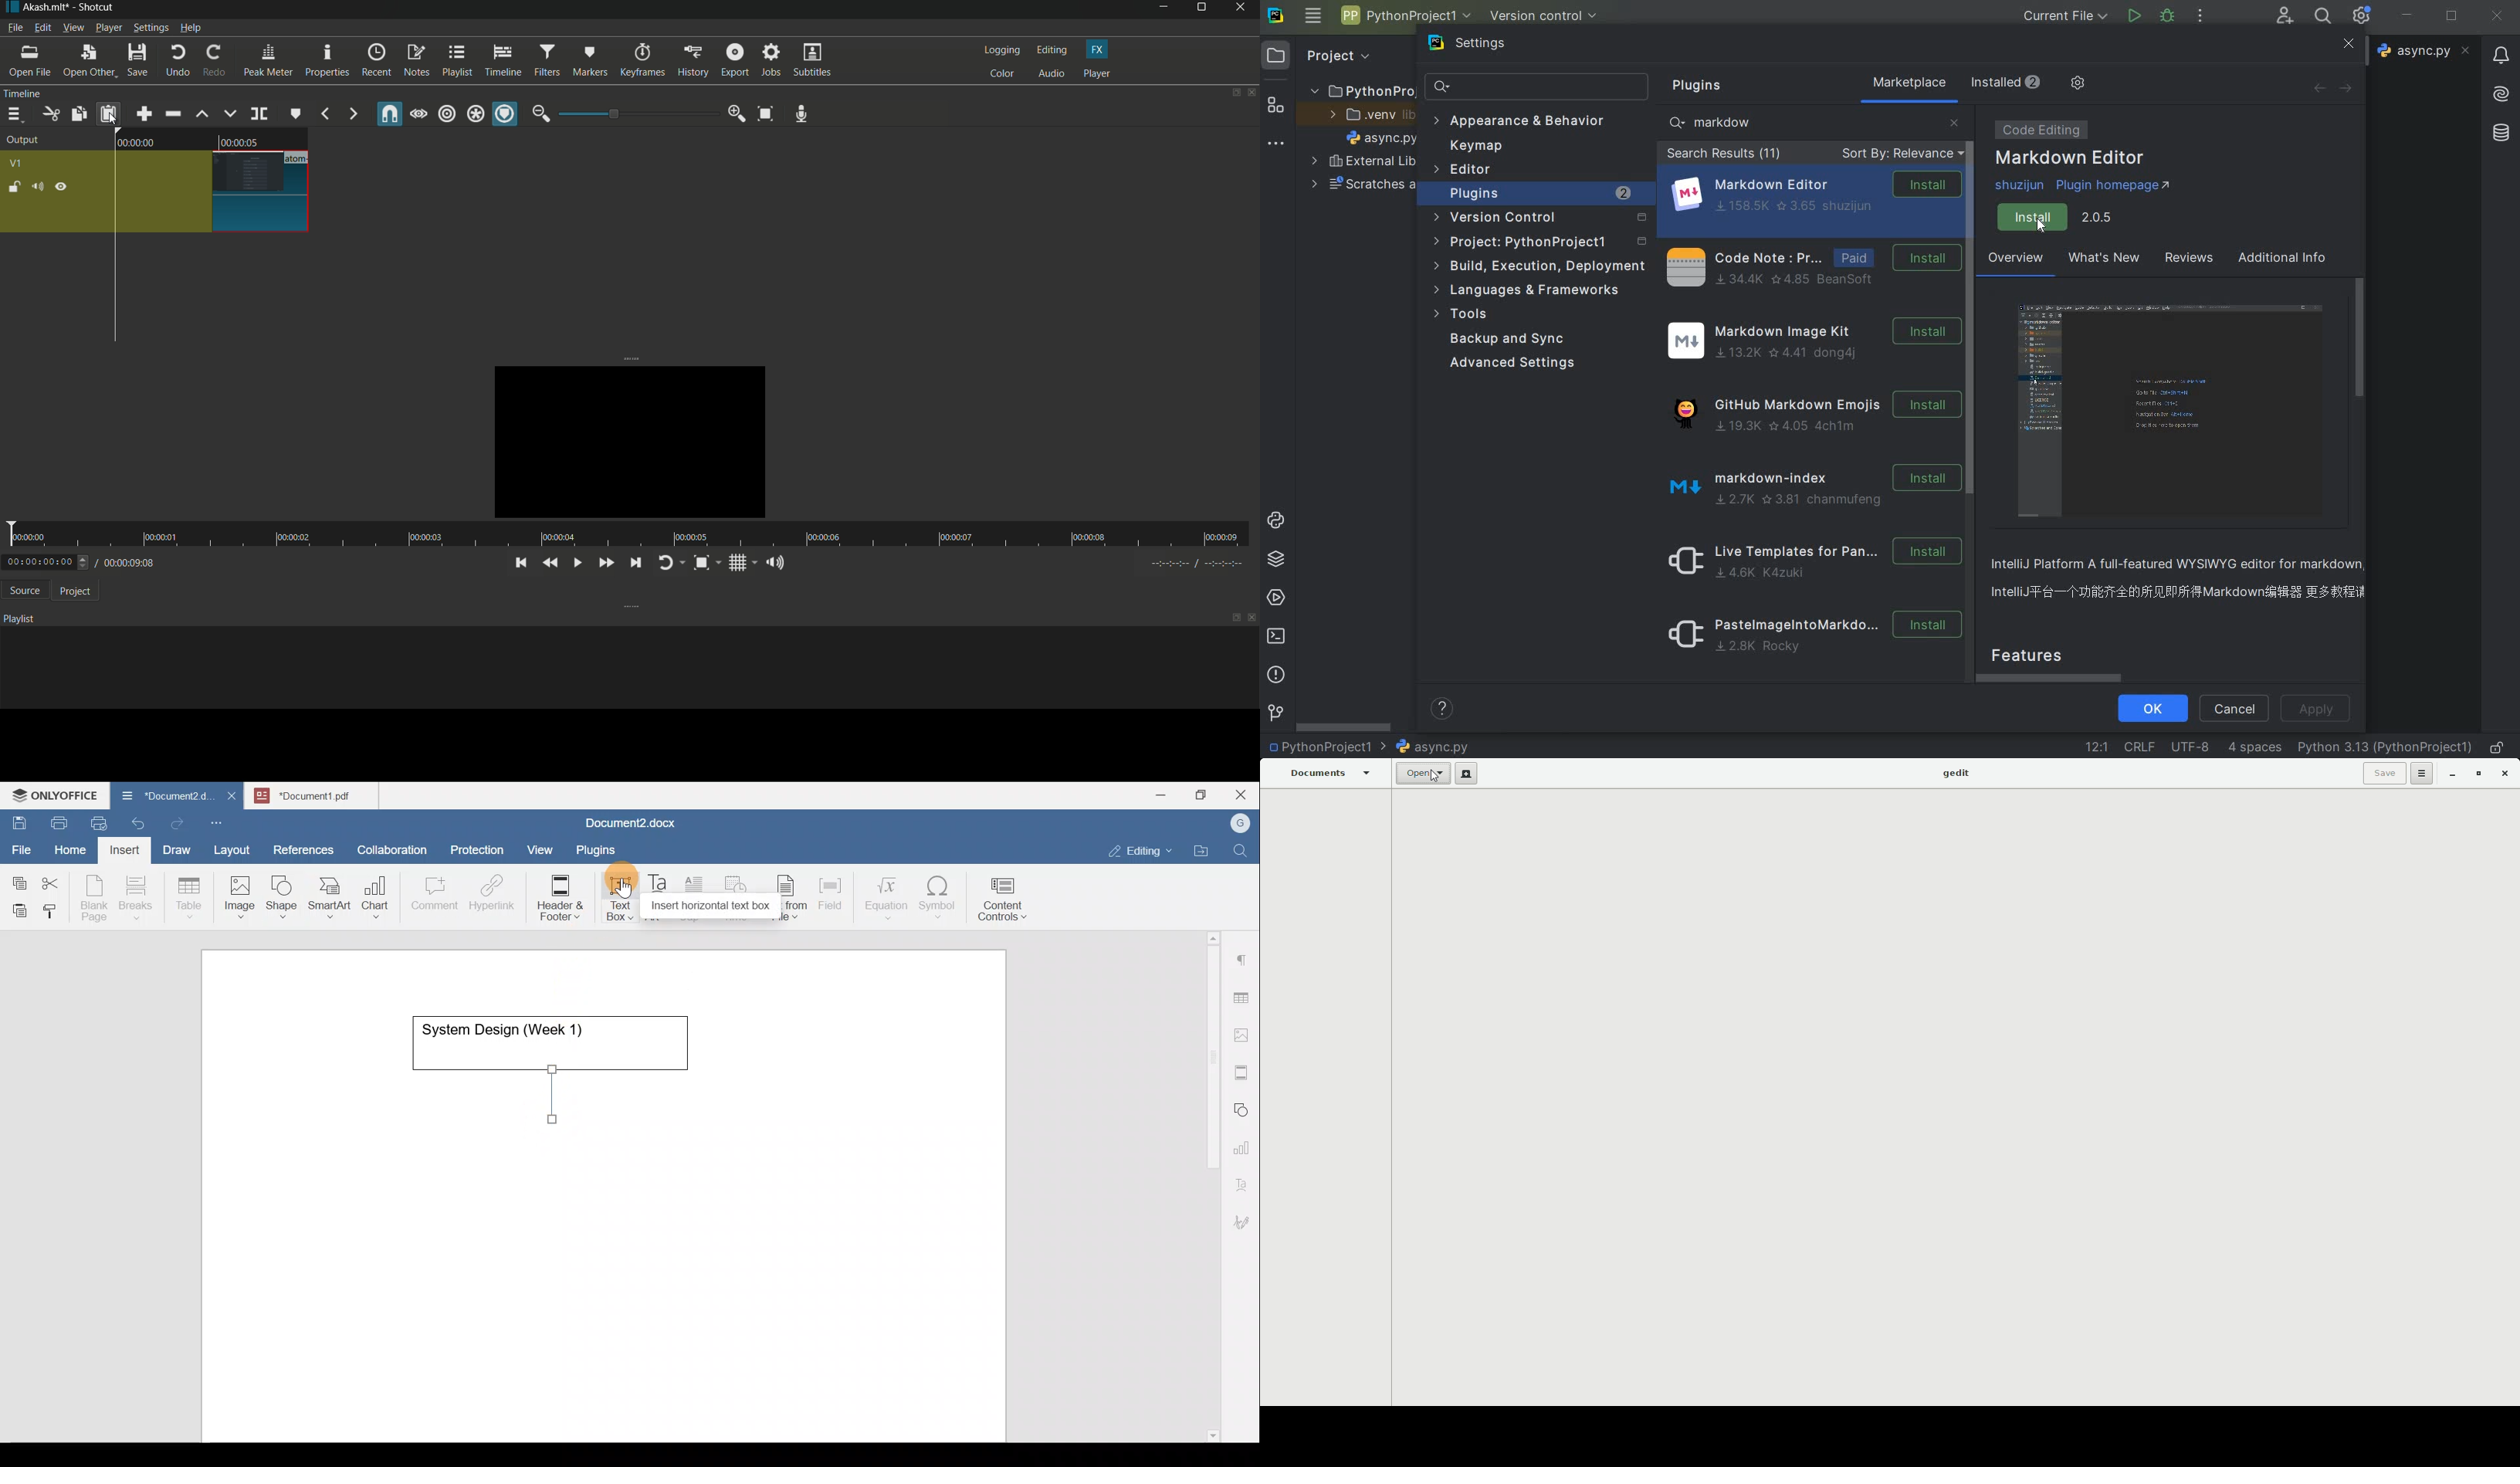 This screenshot has height=1484, width=2520. I want to click on player menu, so click(109, 27).